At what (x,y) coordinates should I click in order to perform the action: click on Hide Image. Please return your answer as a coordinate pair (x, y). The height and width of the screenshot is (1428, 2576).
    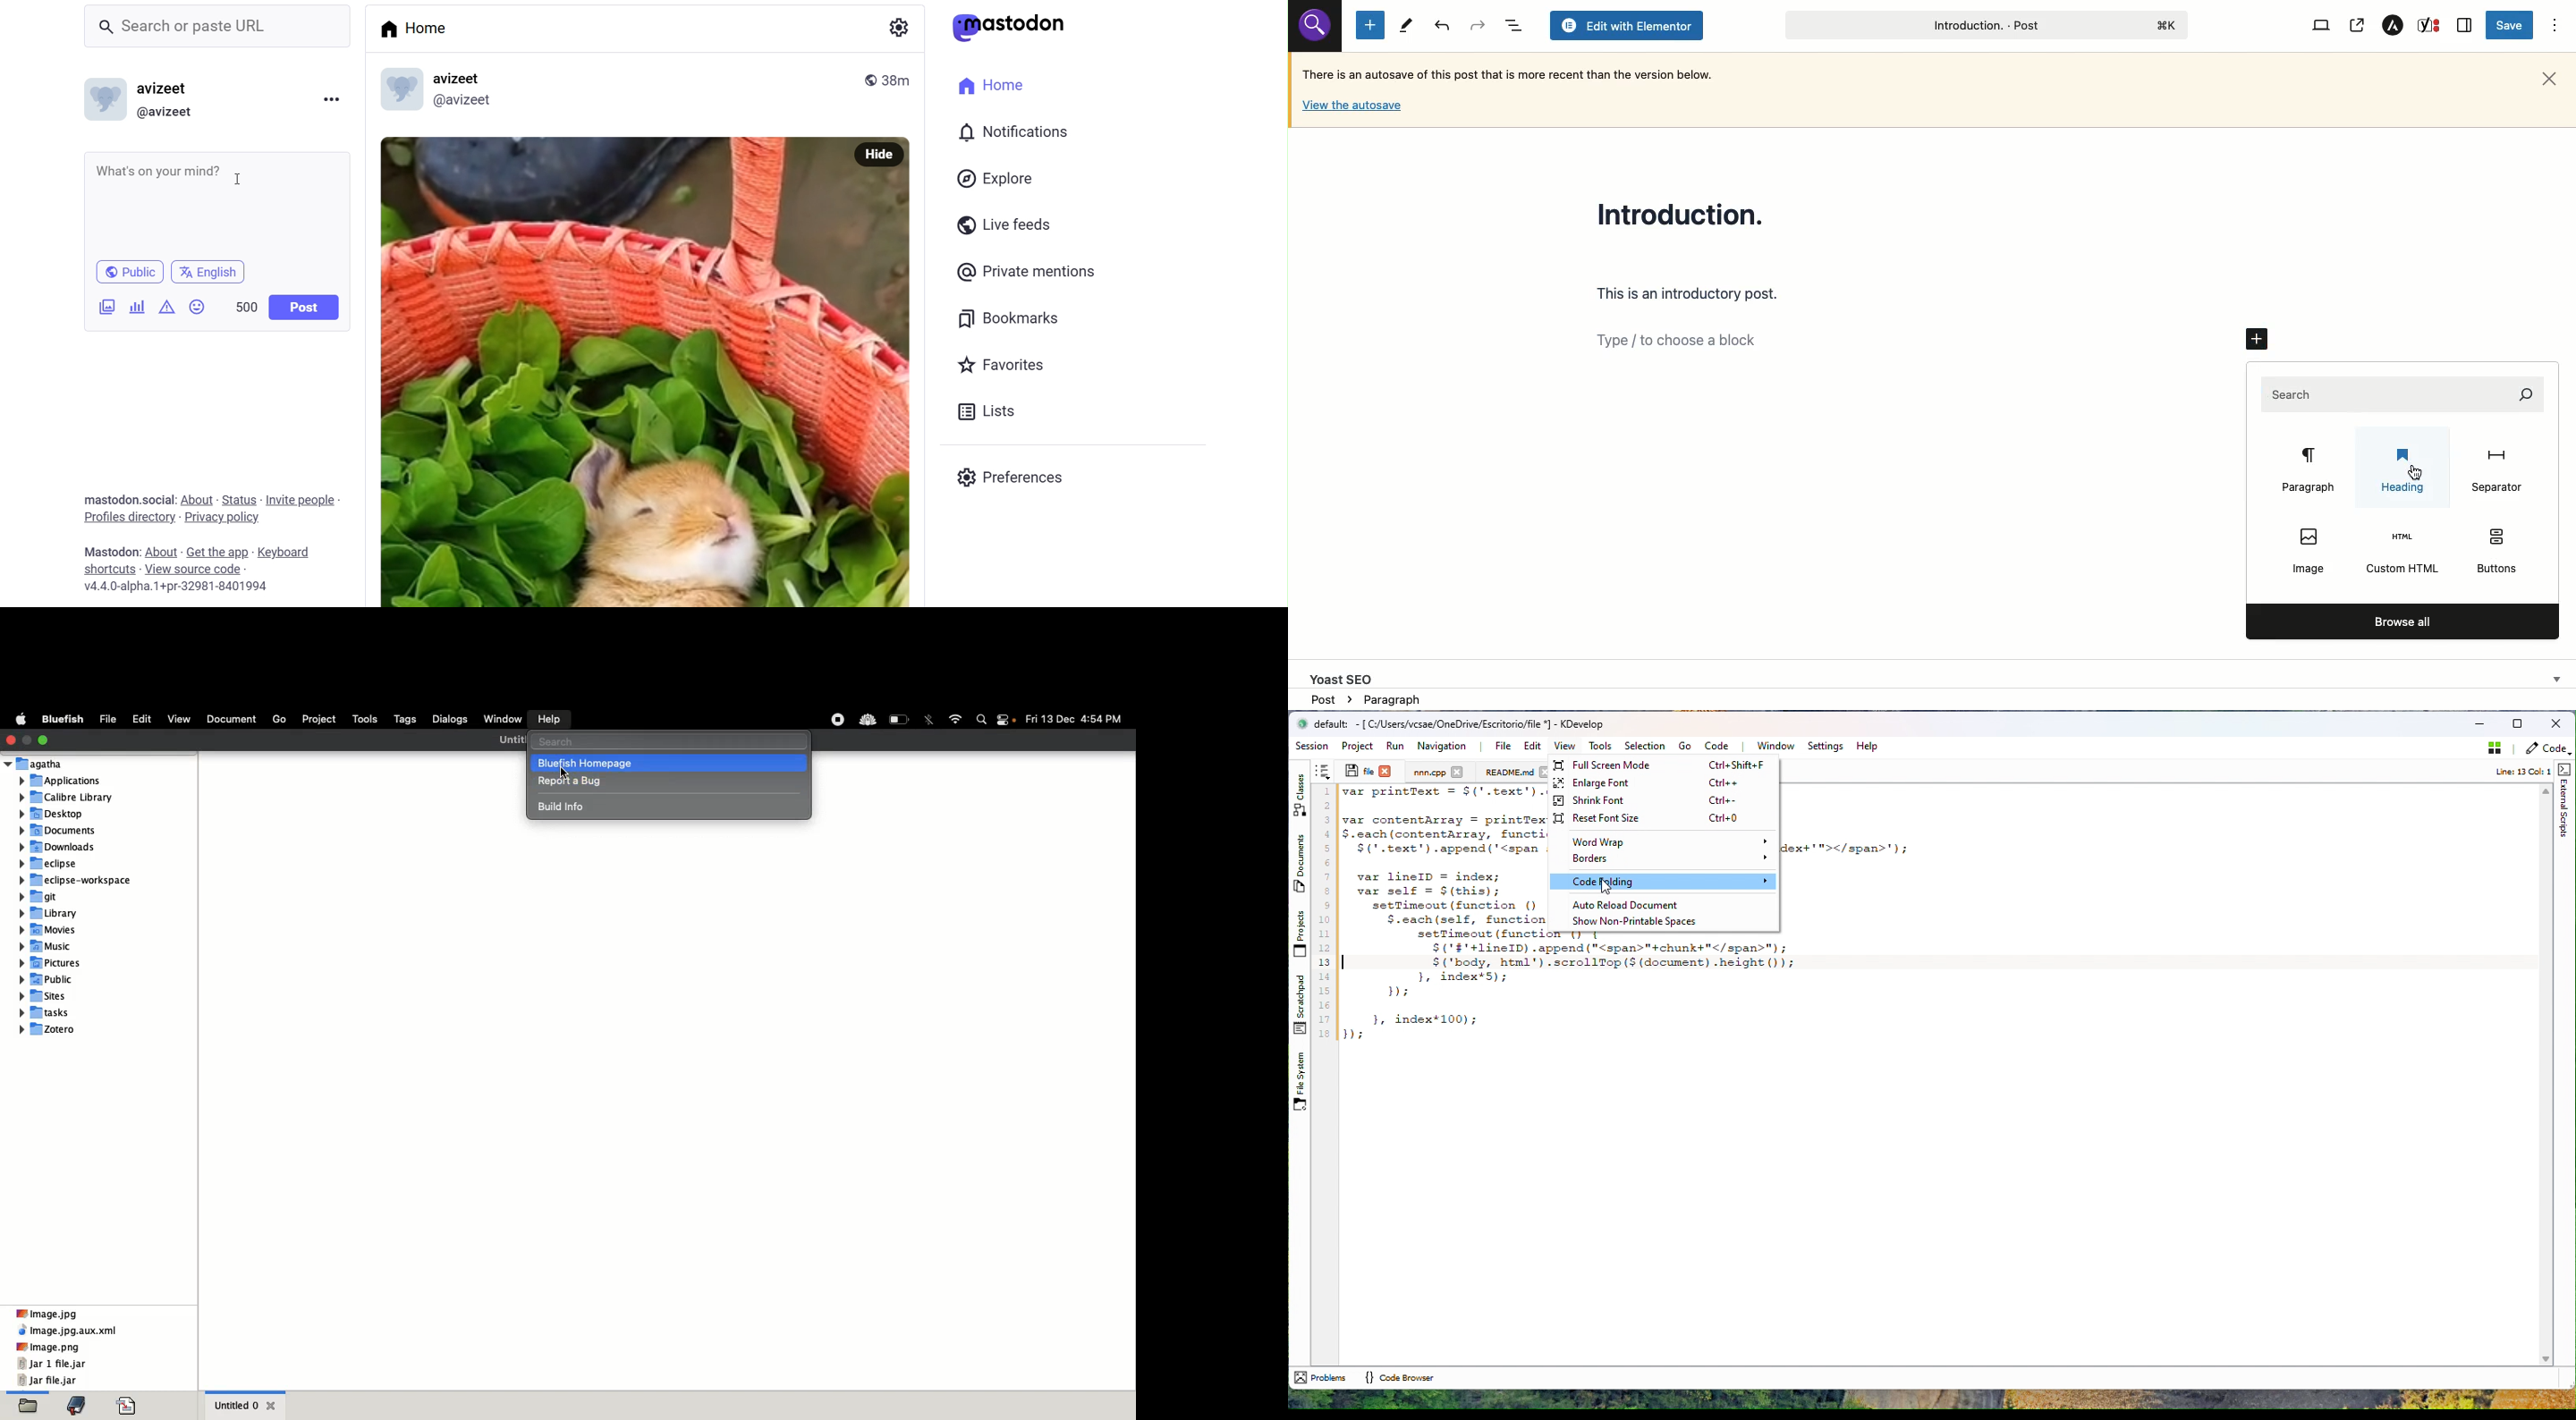
    Looking at the image, I should click on (879, 155).